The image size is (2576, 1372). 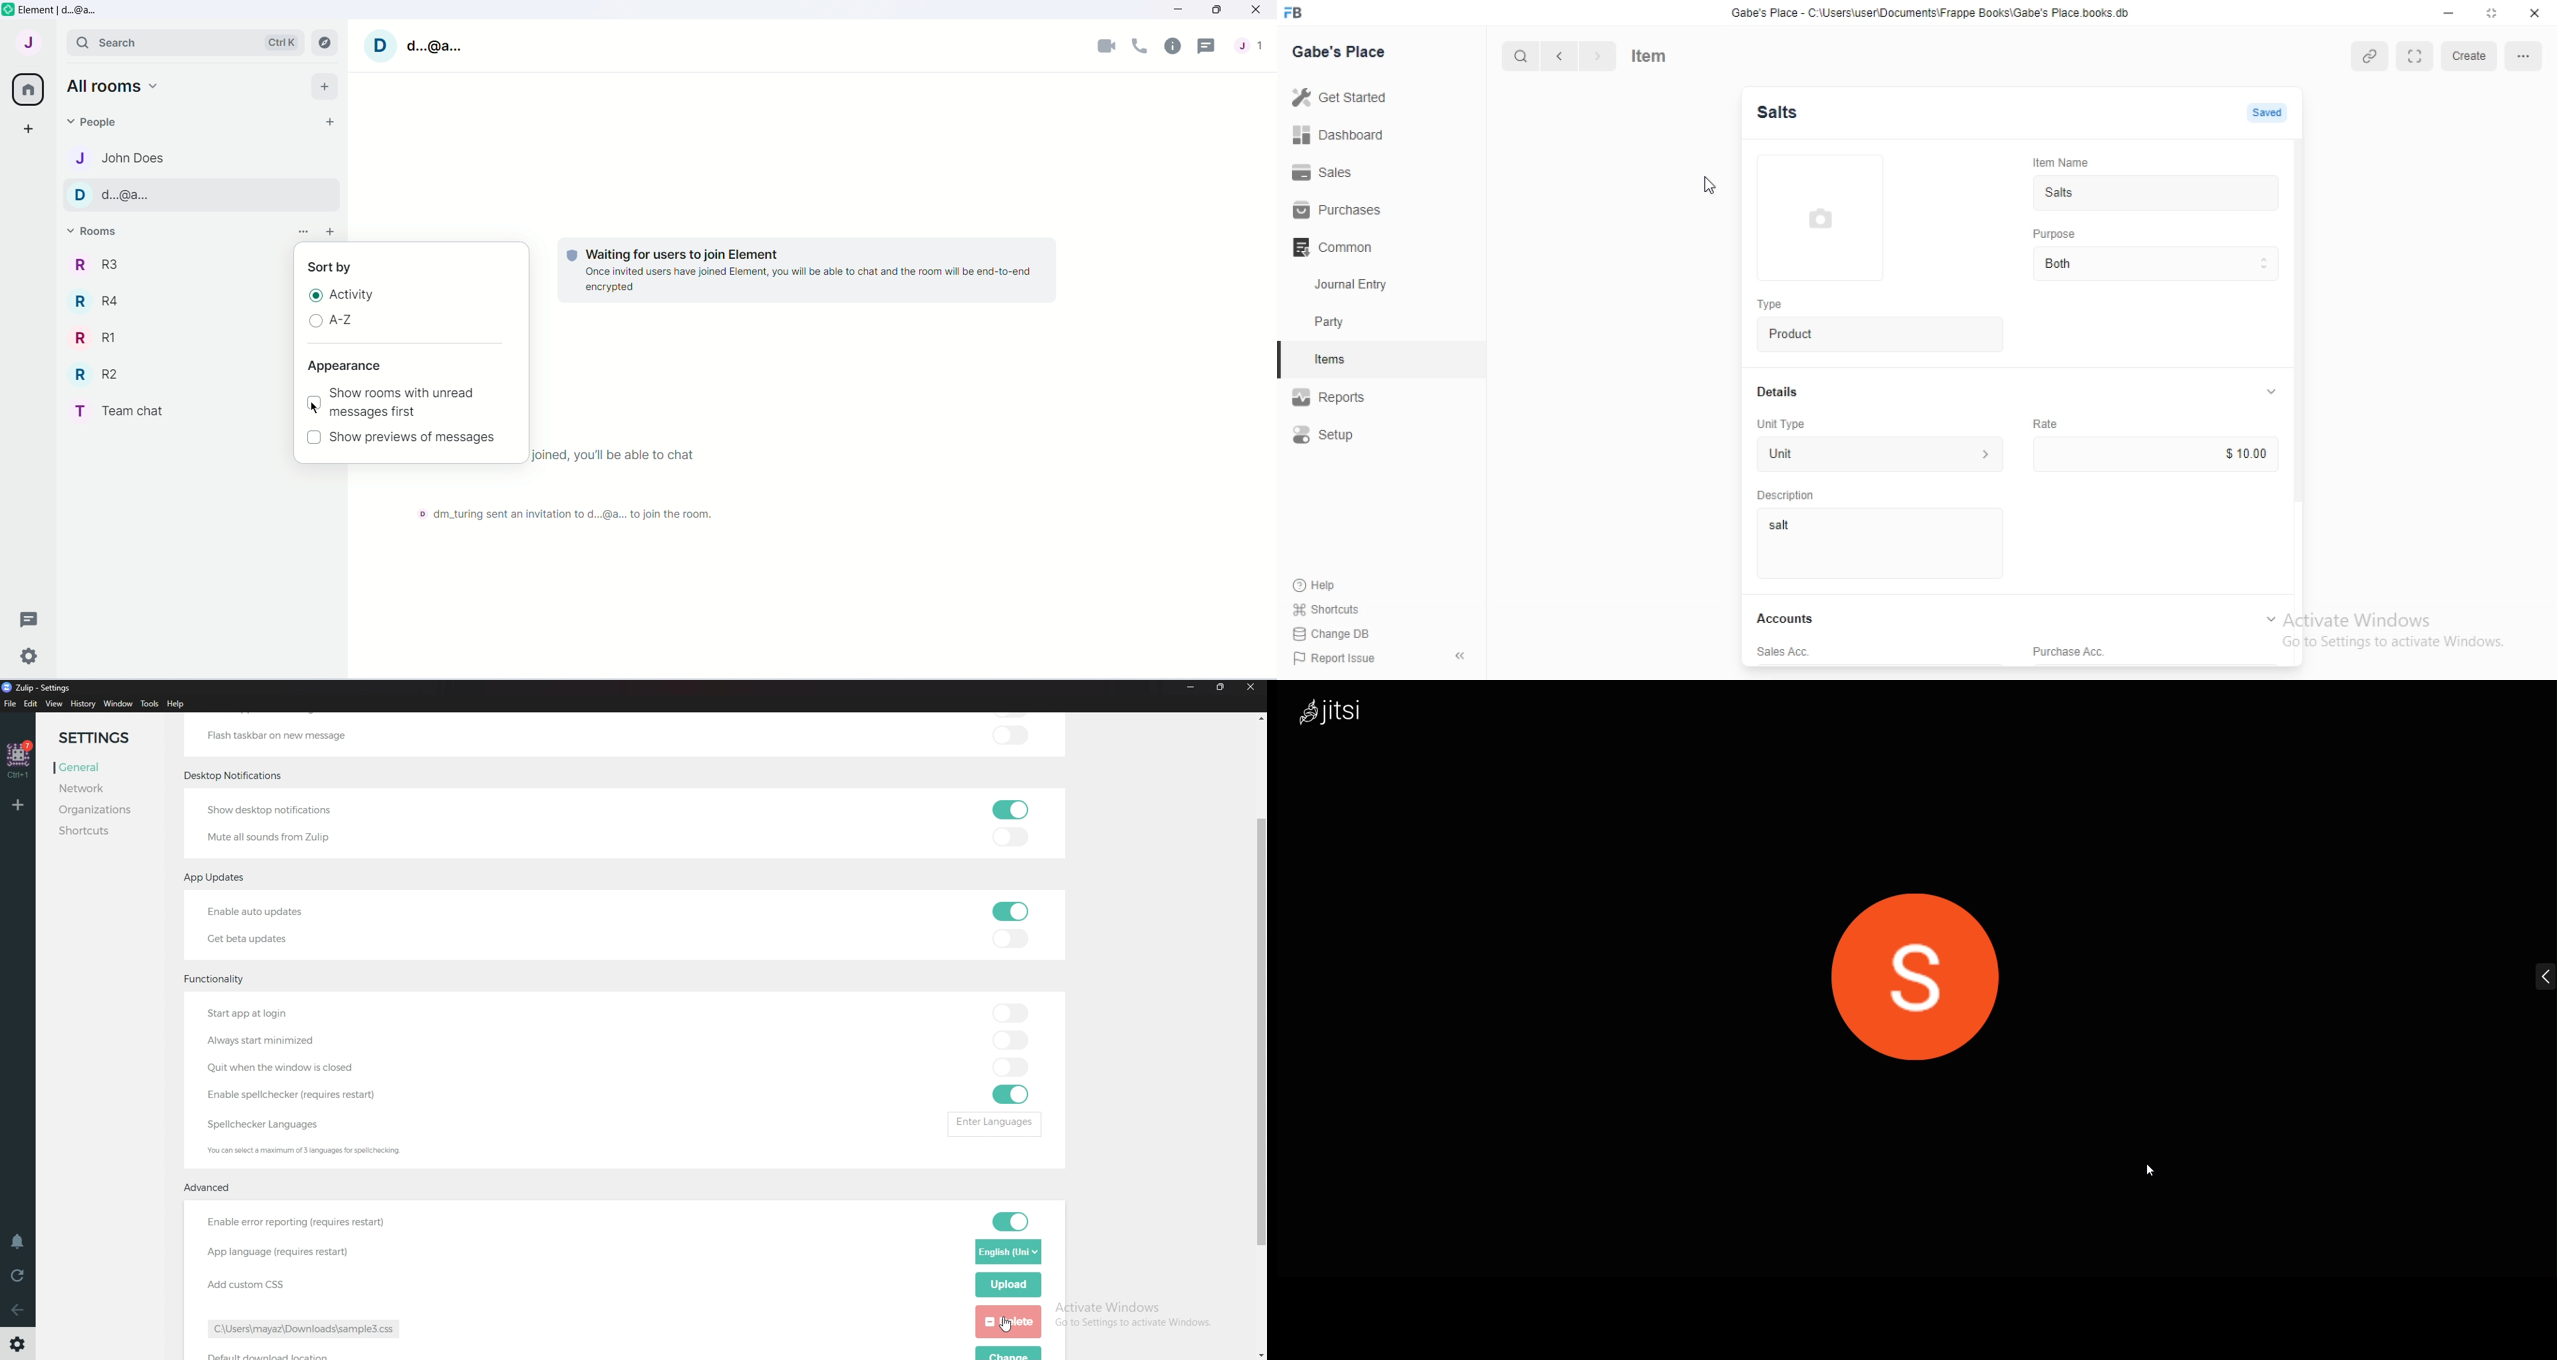 I want to click on Add custom css, so click(x=244, y=1286).